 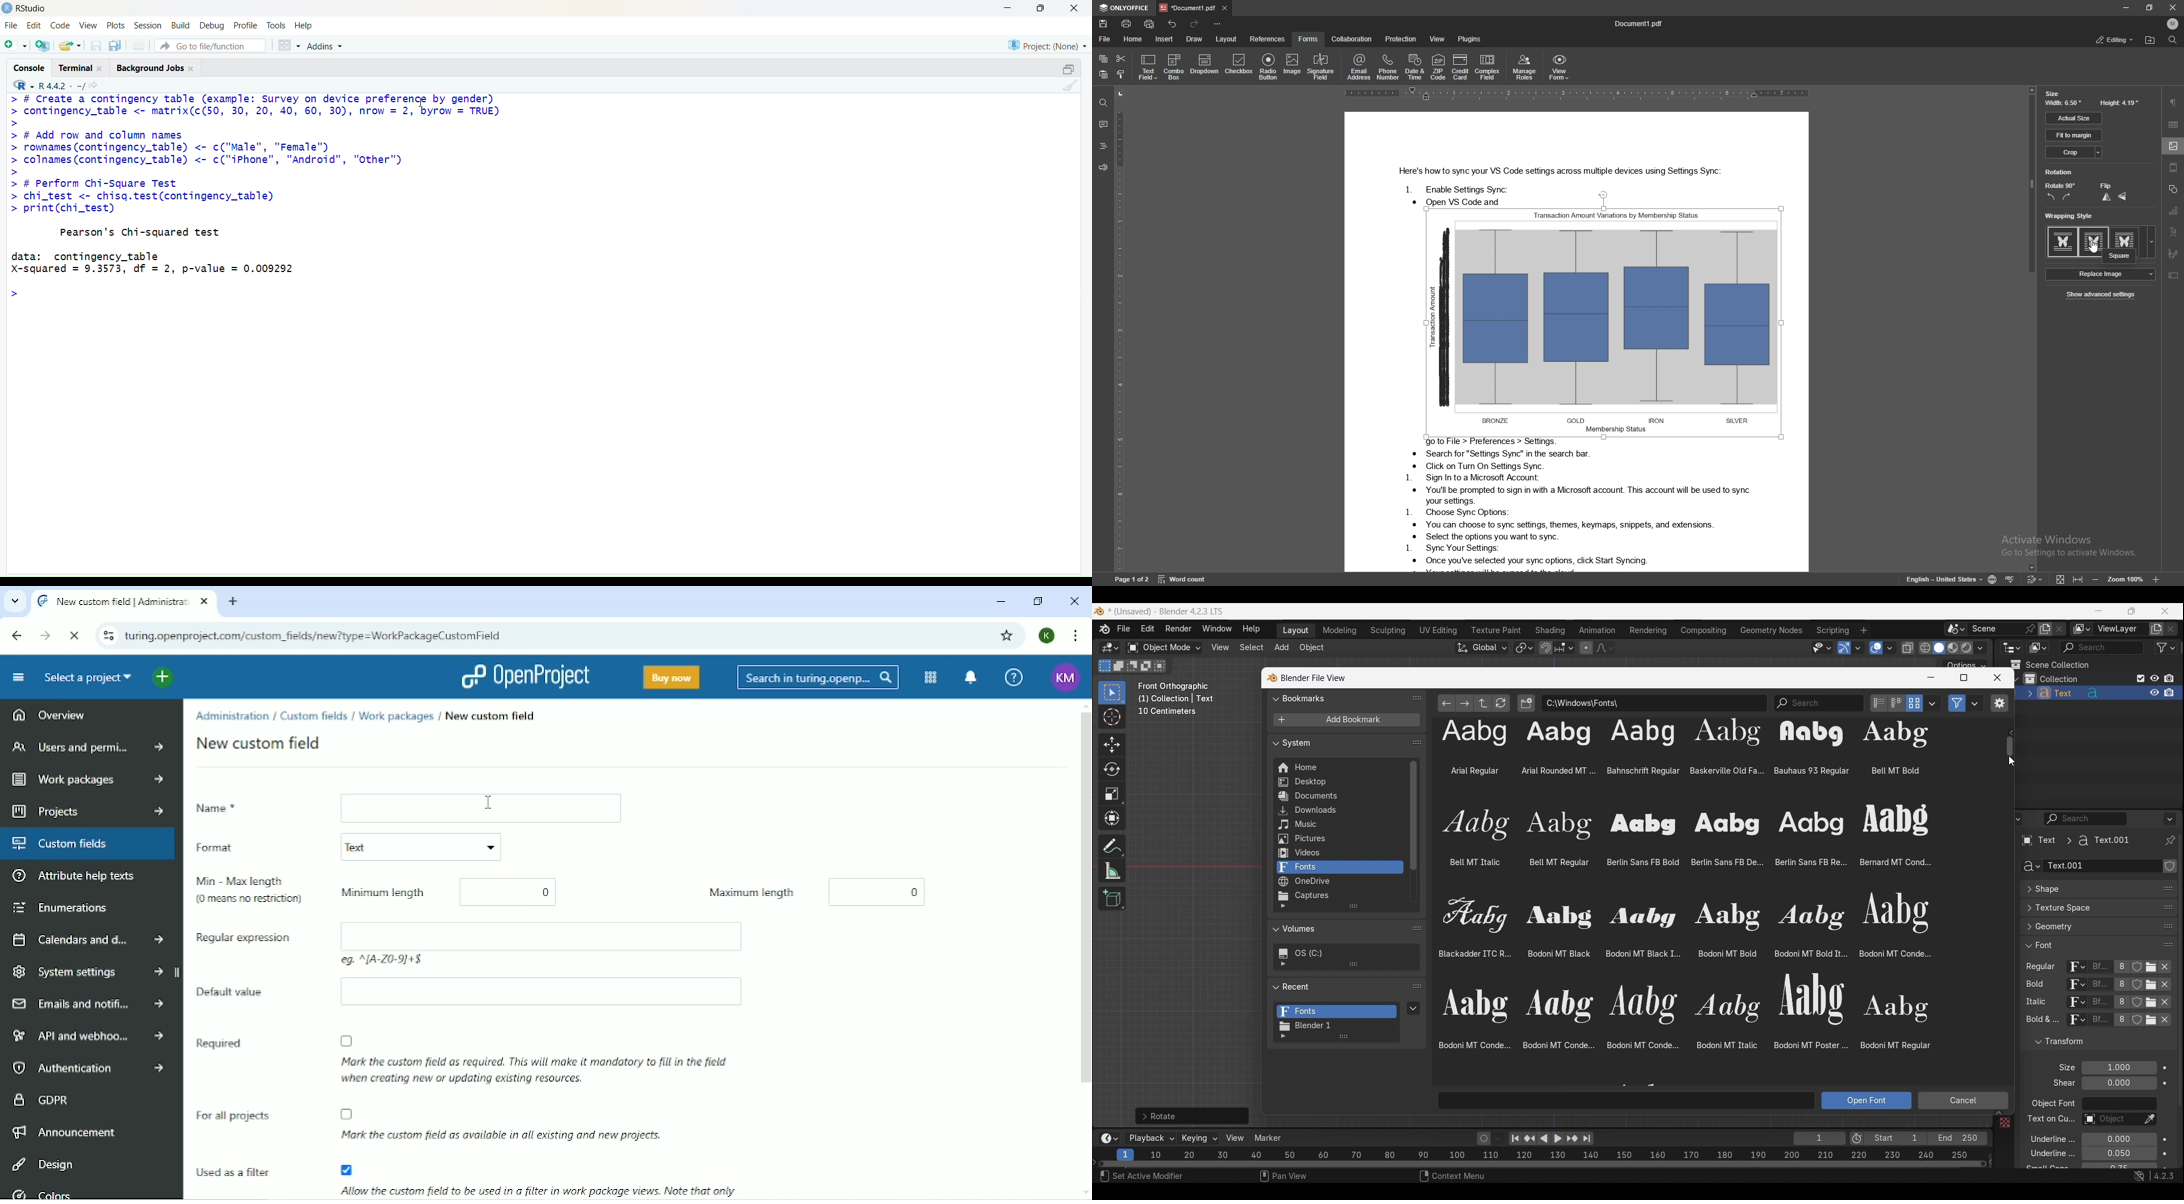 What do you see at coordinates (290, 46) in the screenshot?
I see `grid` at bounding box center [290, 46].